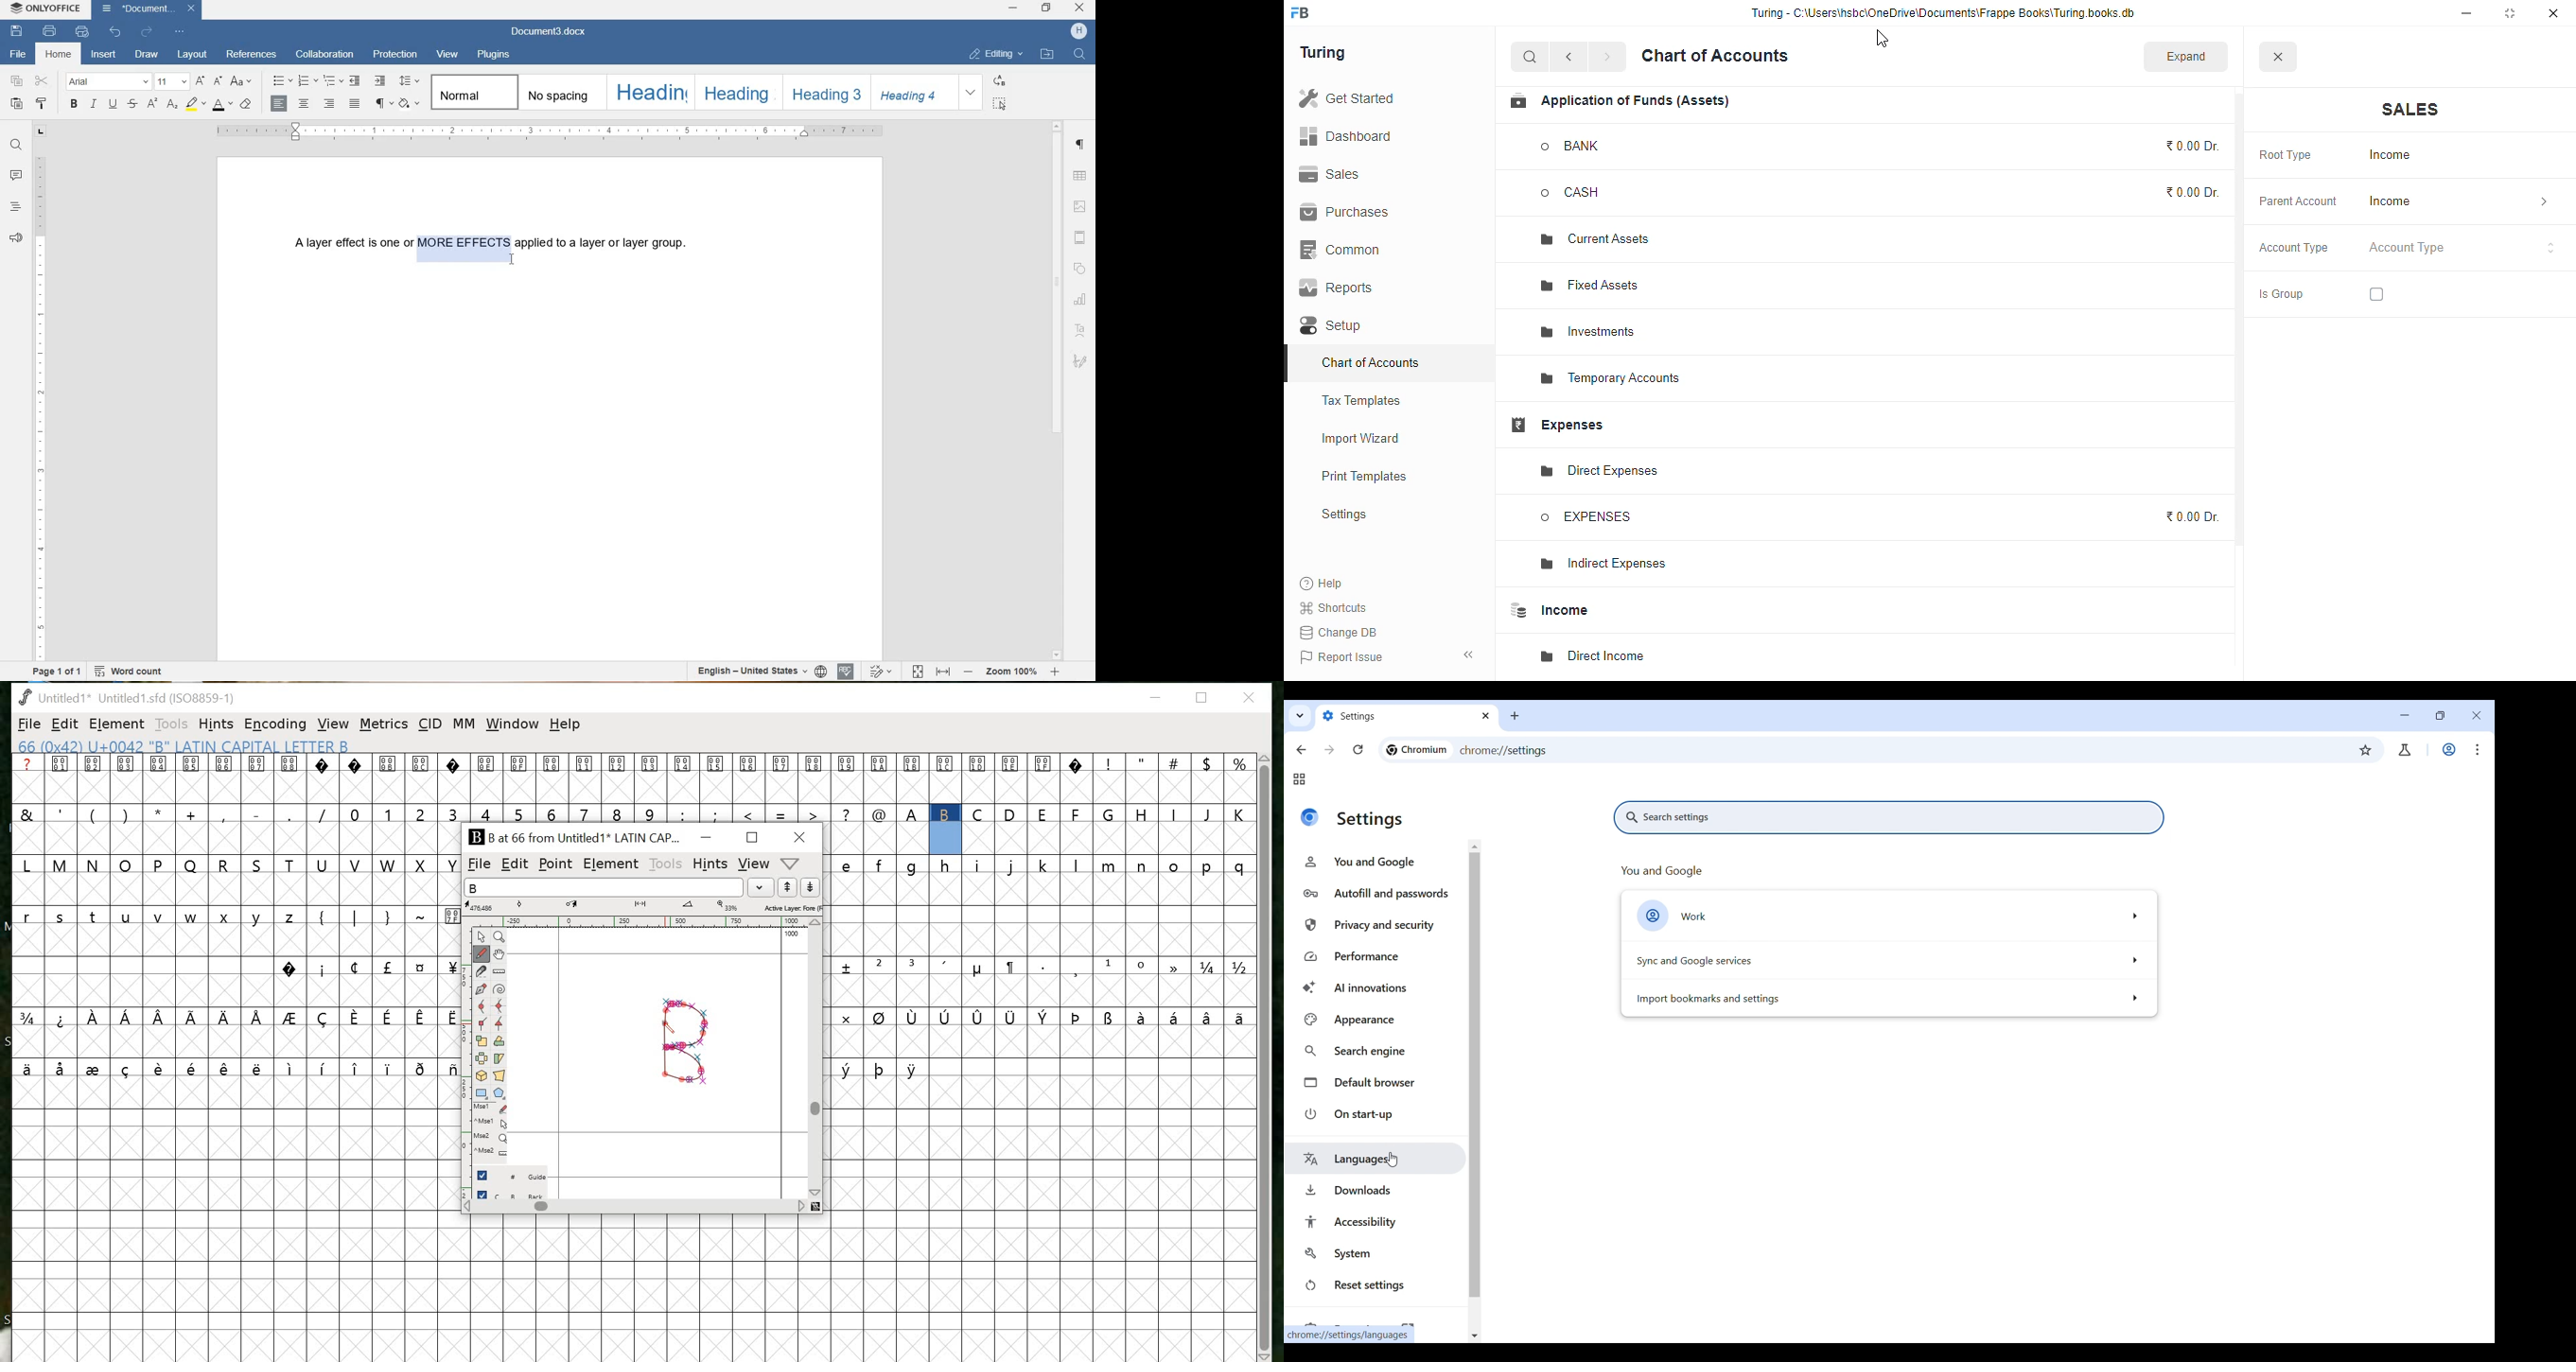  I want to click on current assets, so click(1595, 240).